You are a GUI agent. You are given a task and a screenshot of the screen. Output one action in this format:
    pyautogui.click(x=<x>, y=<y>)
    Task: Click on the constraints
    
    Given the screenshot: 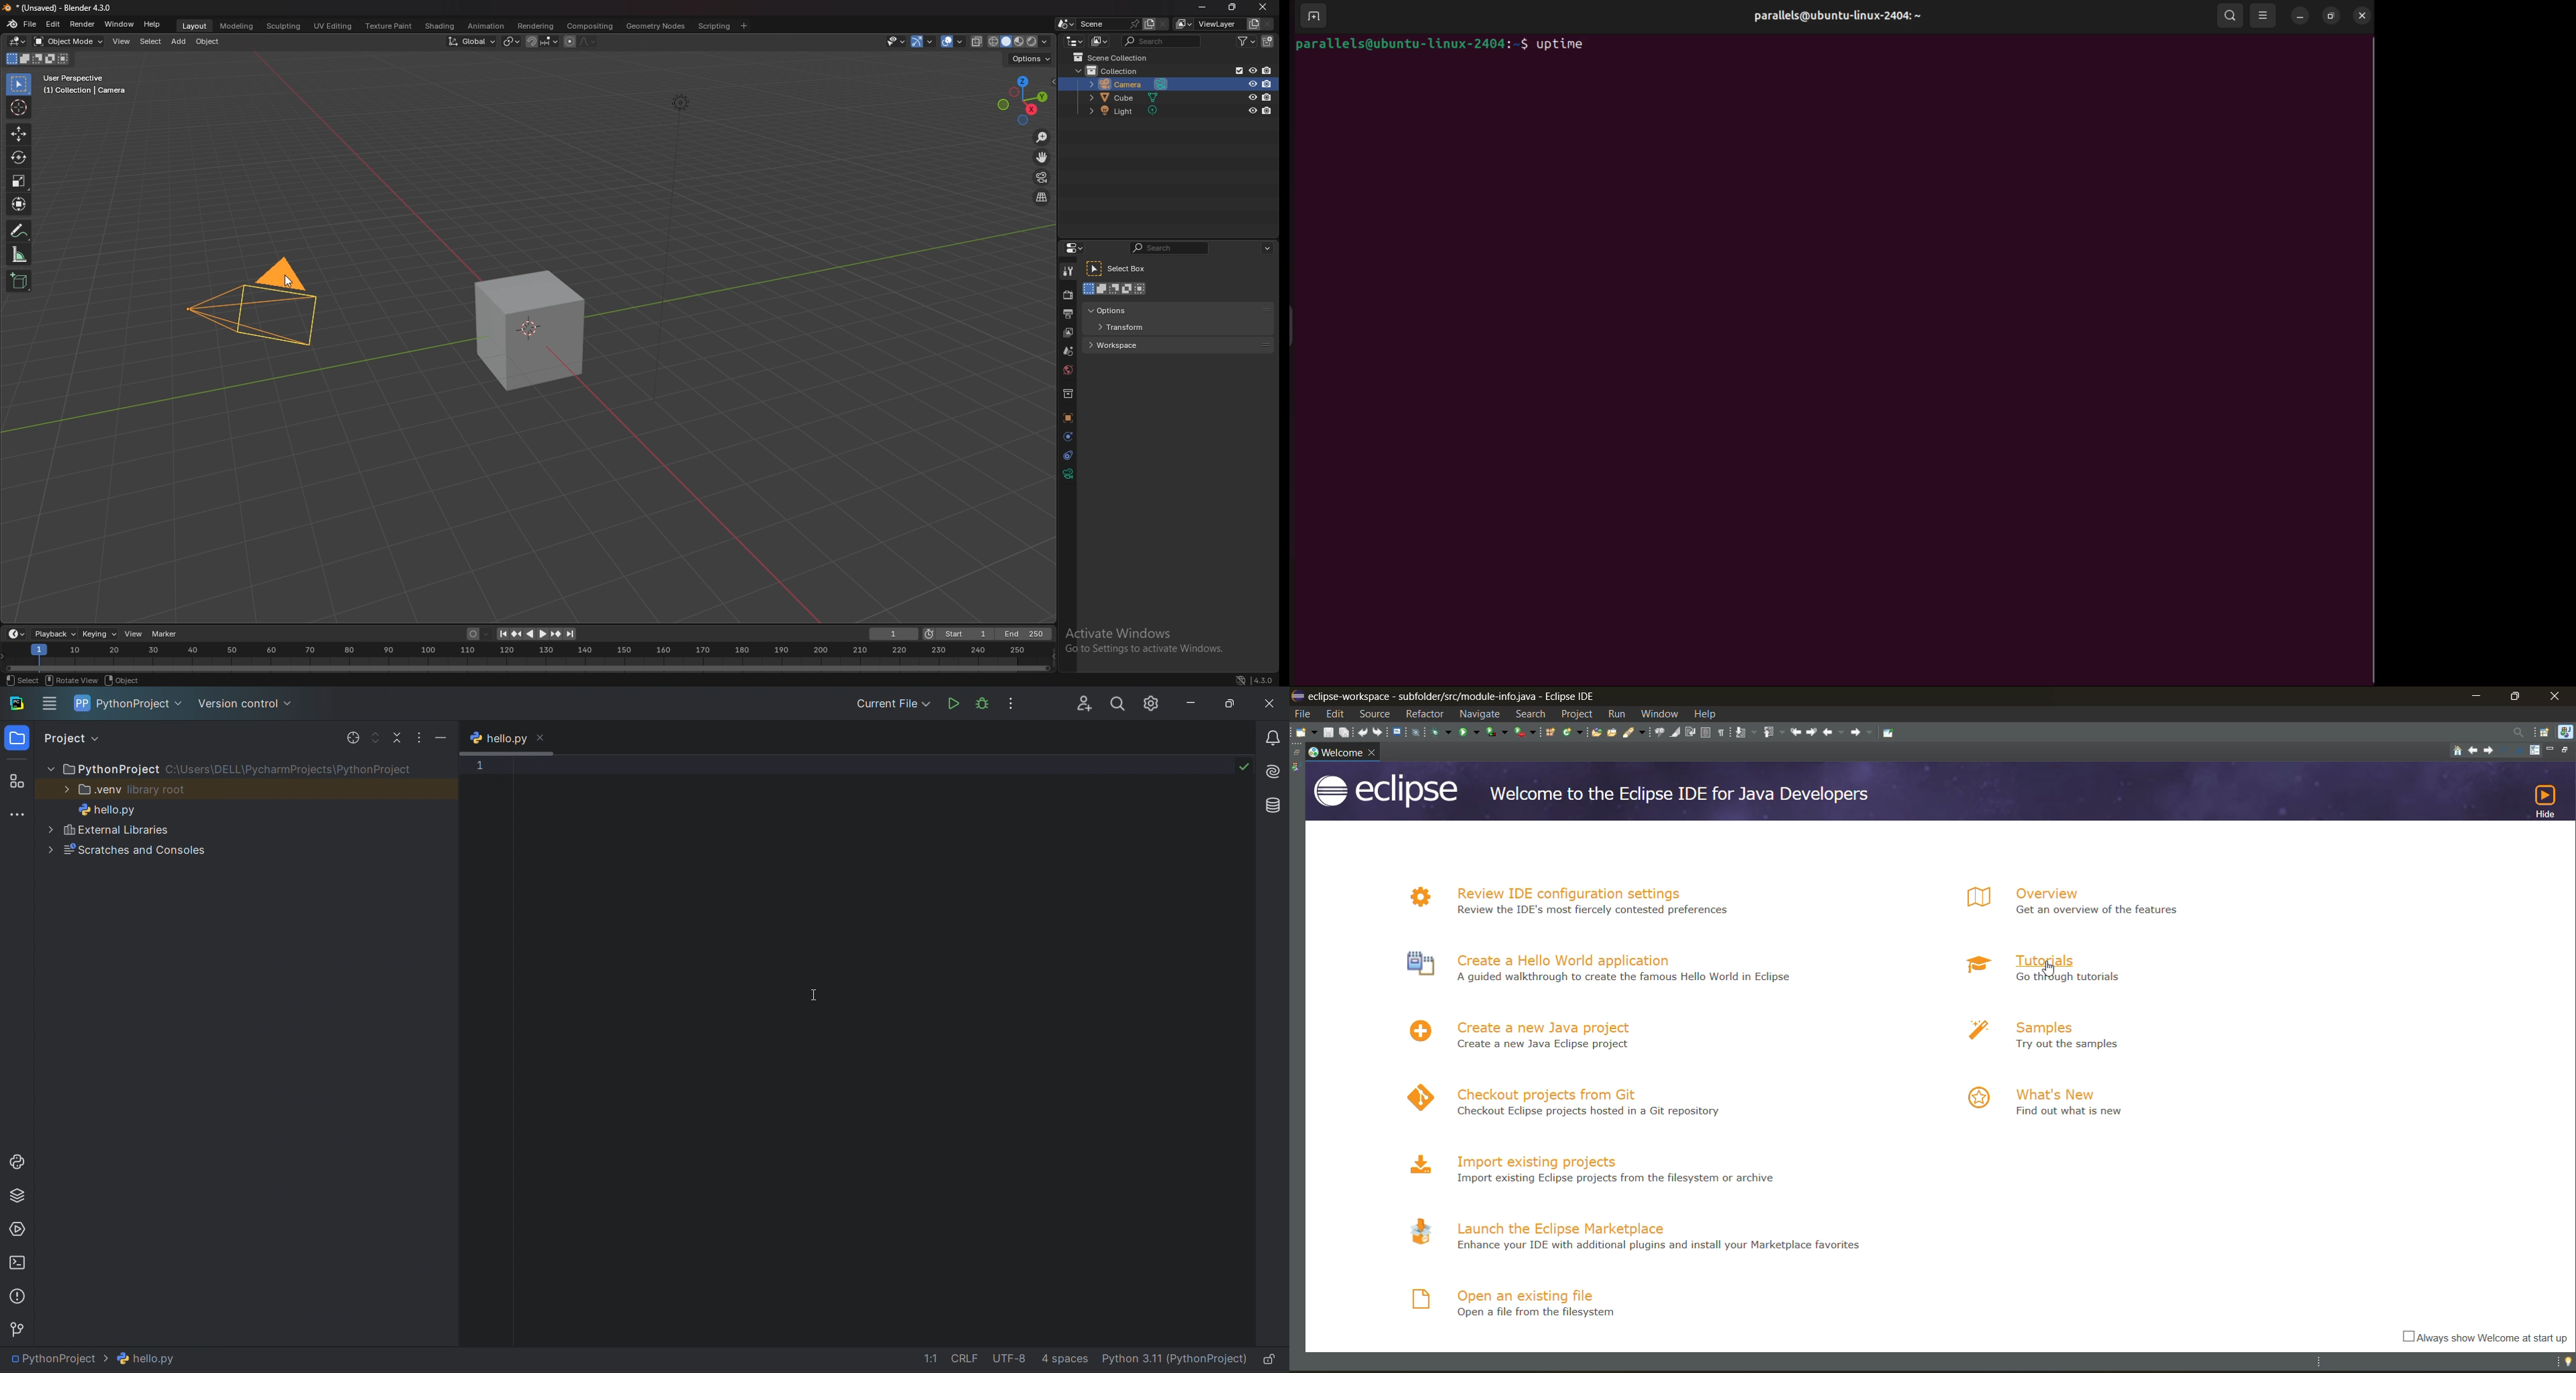 What is the action you would take?
    pyautogui.click(x=1068, y=455)
    